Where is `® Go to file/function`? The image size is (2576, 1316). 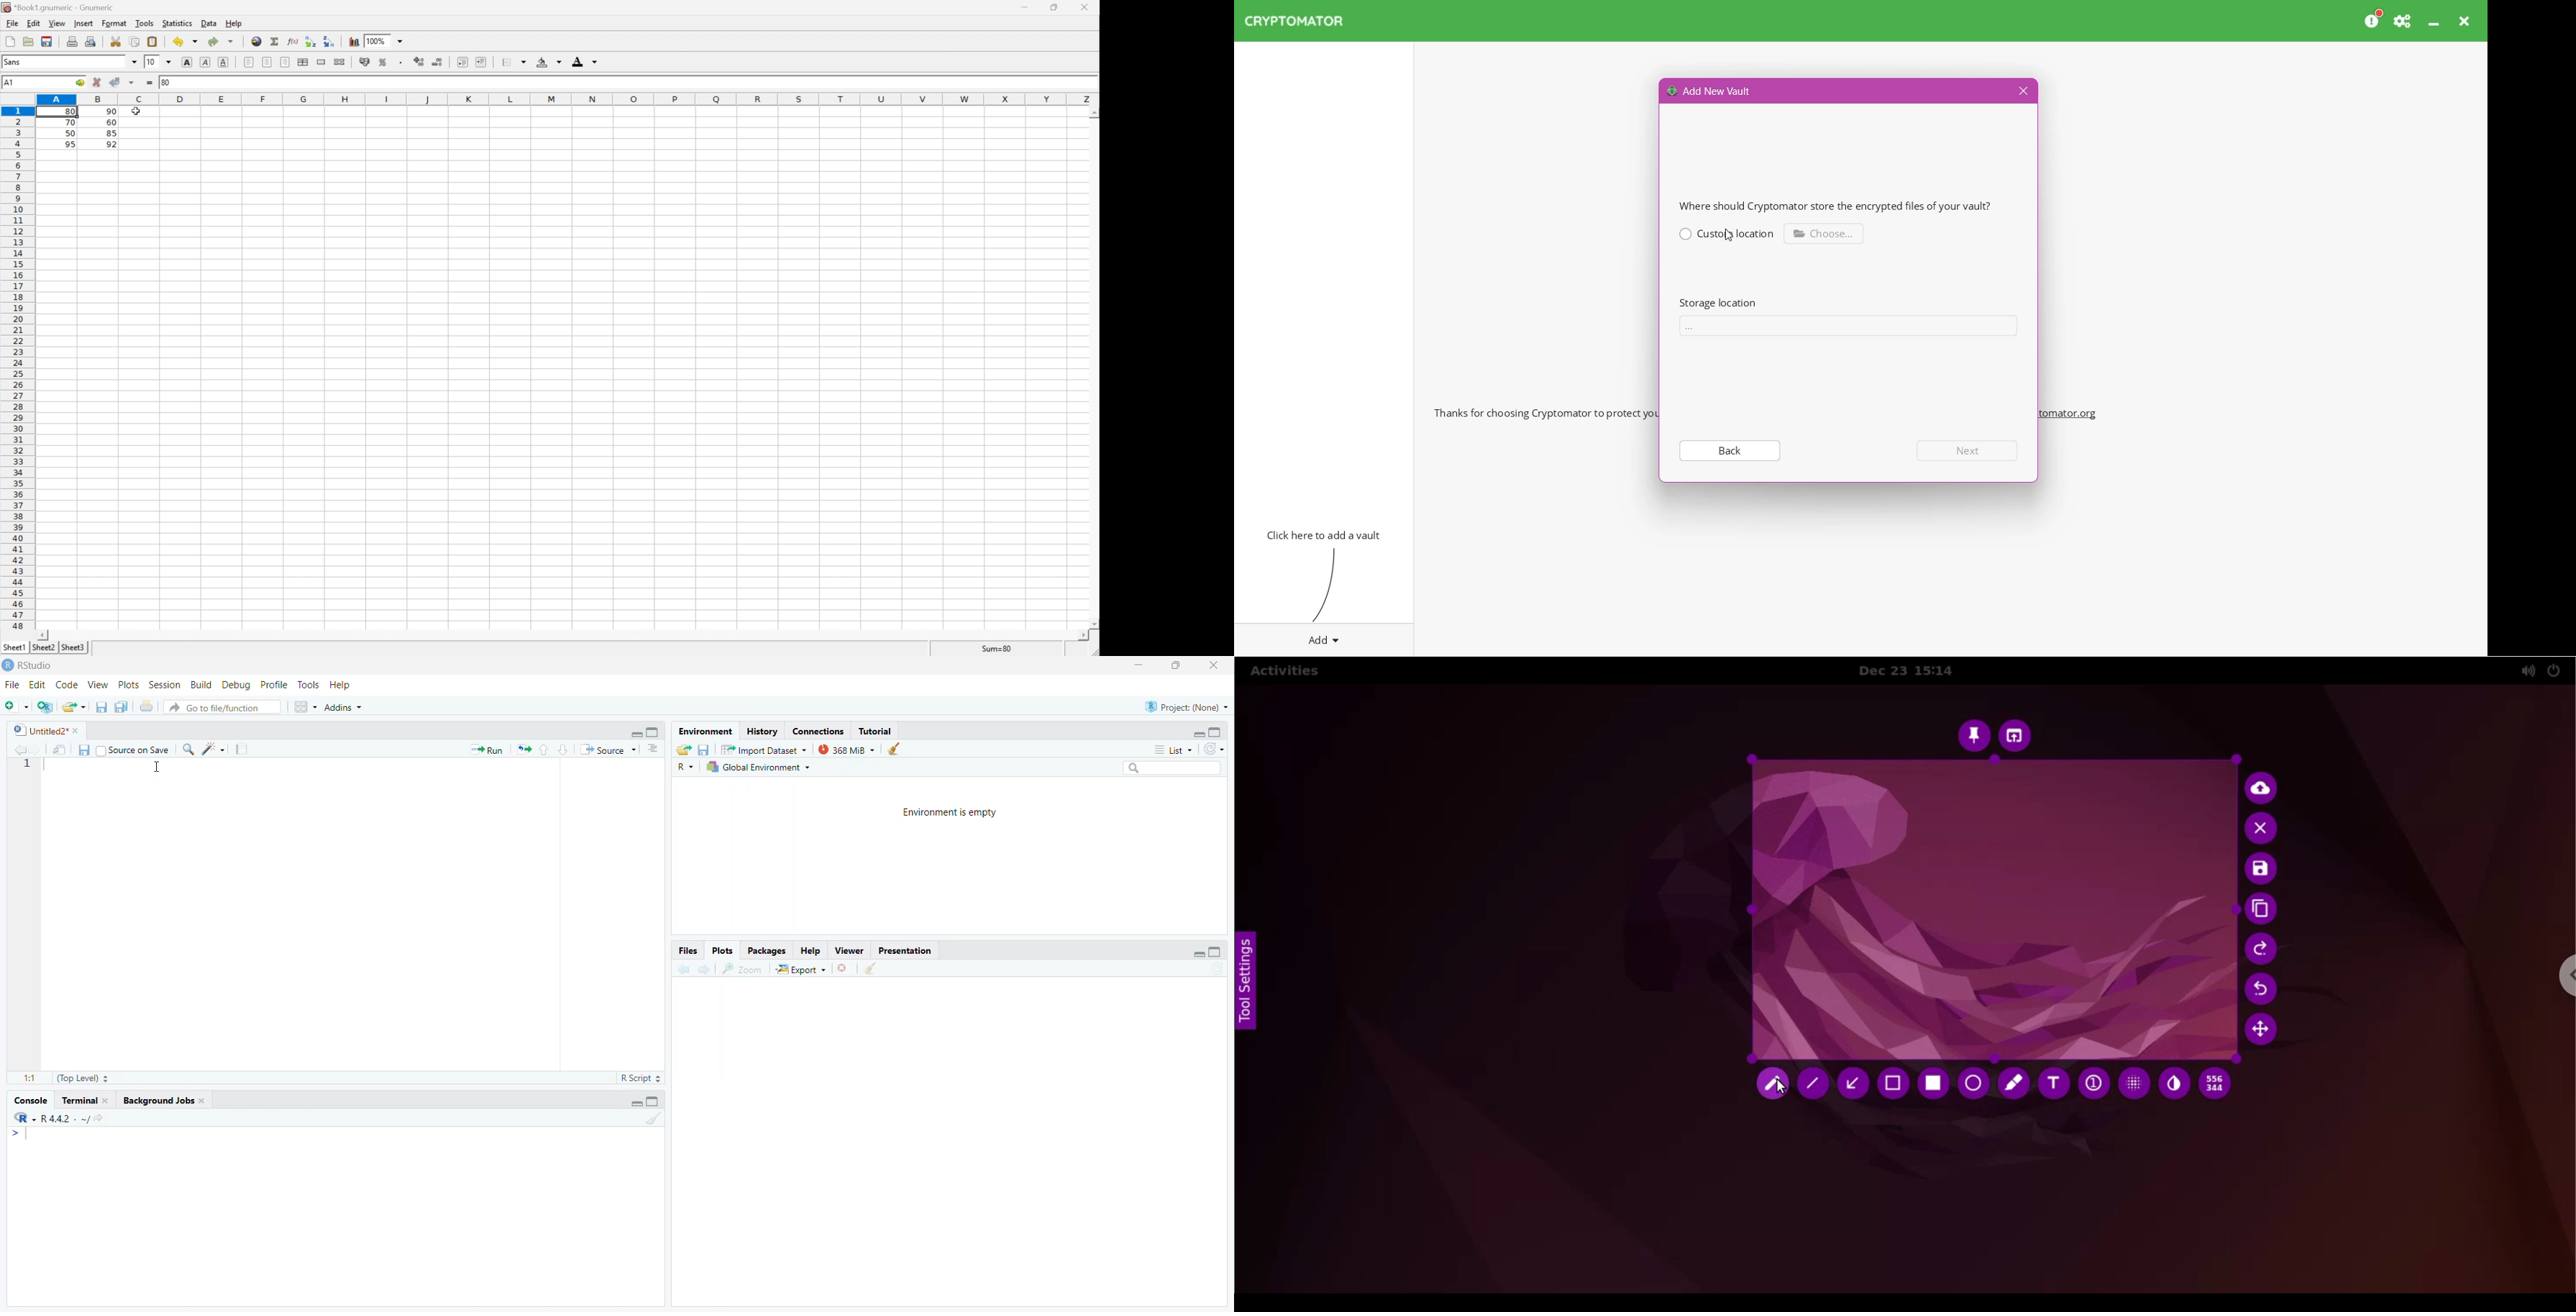
® Go to file/function is located at coordinates (213, 708).